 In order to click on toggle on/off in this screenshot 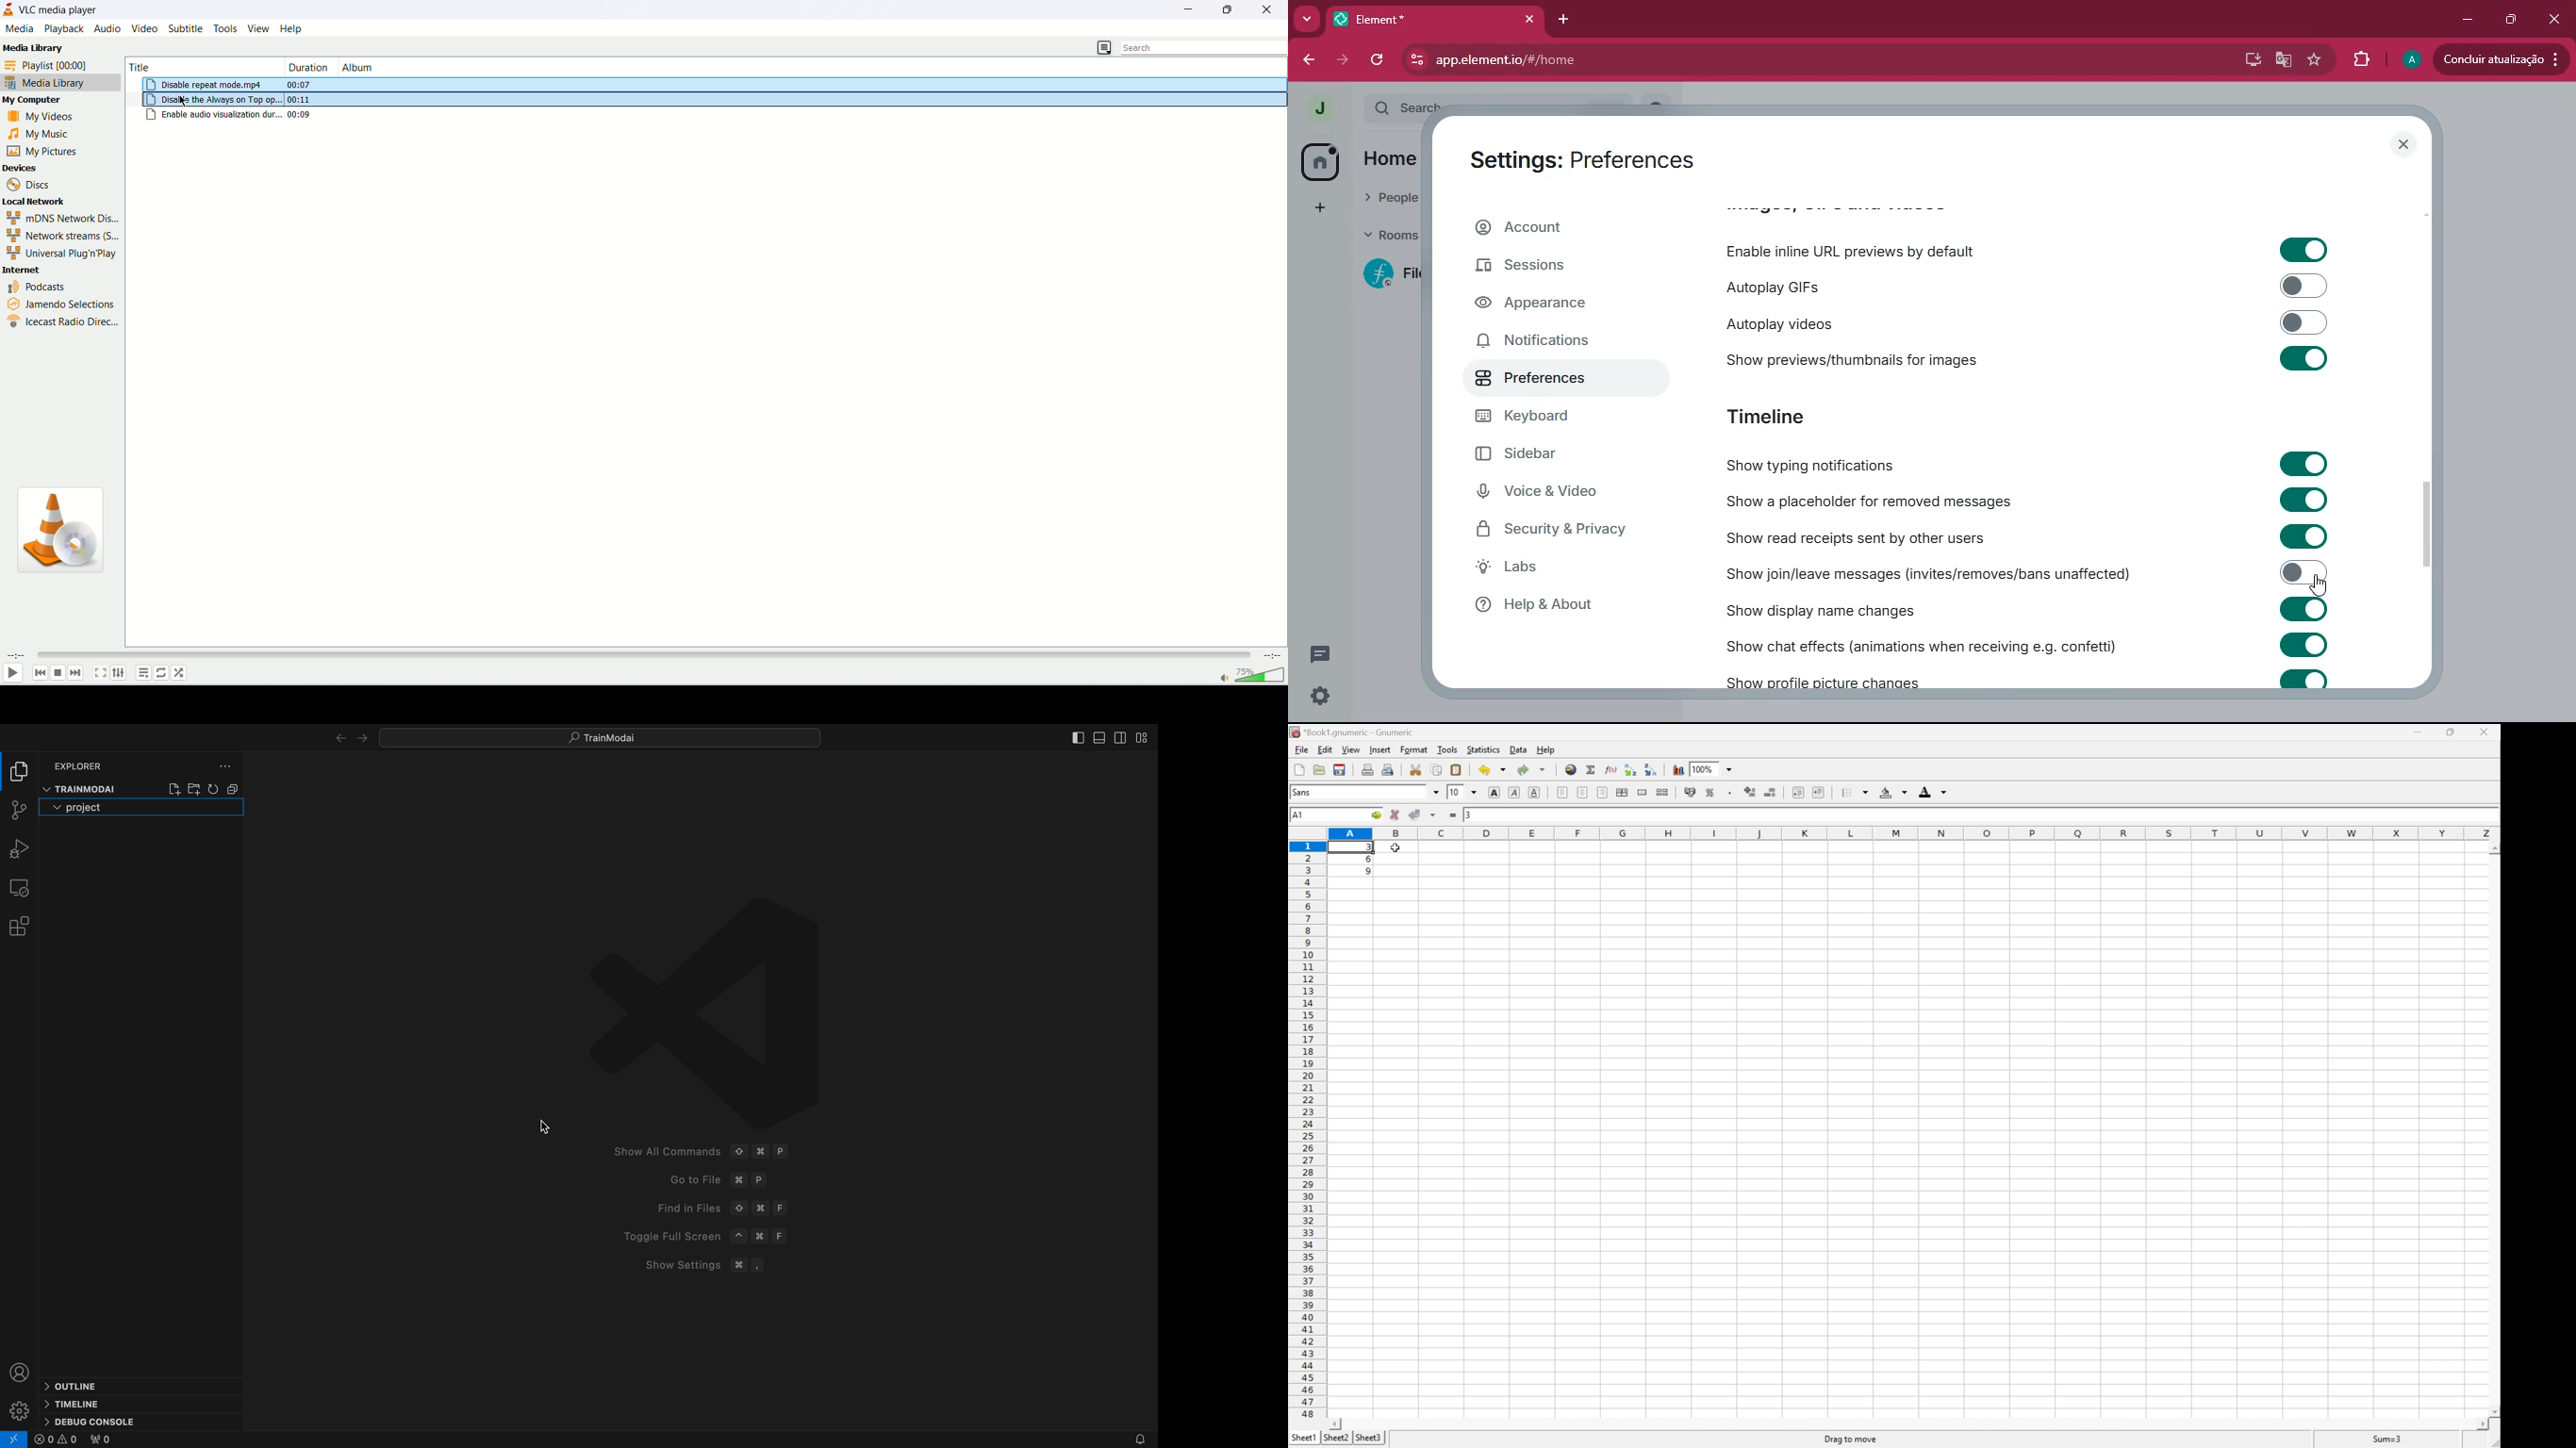, I will do `click(2304, 499)`.